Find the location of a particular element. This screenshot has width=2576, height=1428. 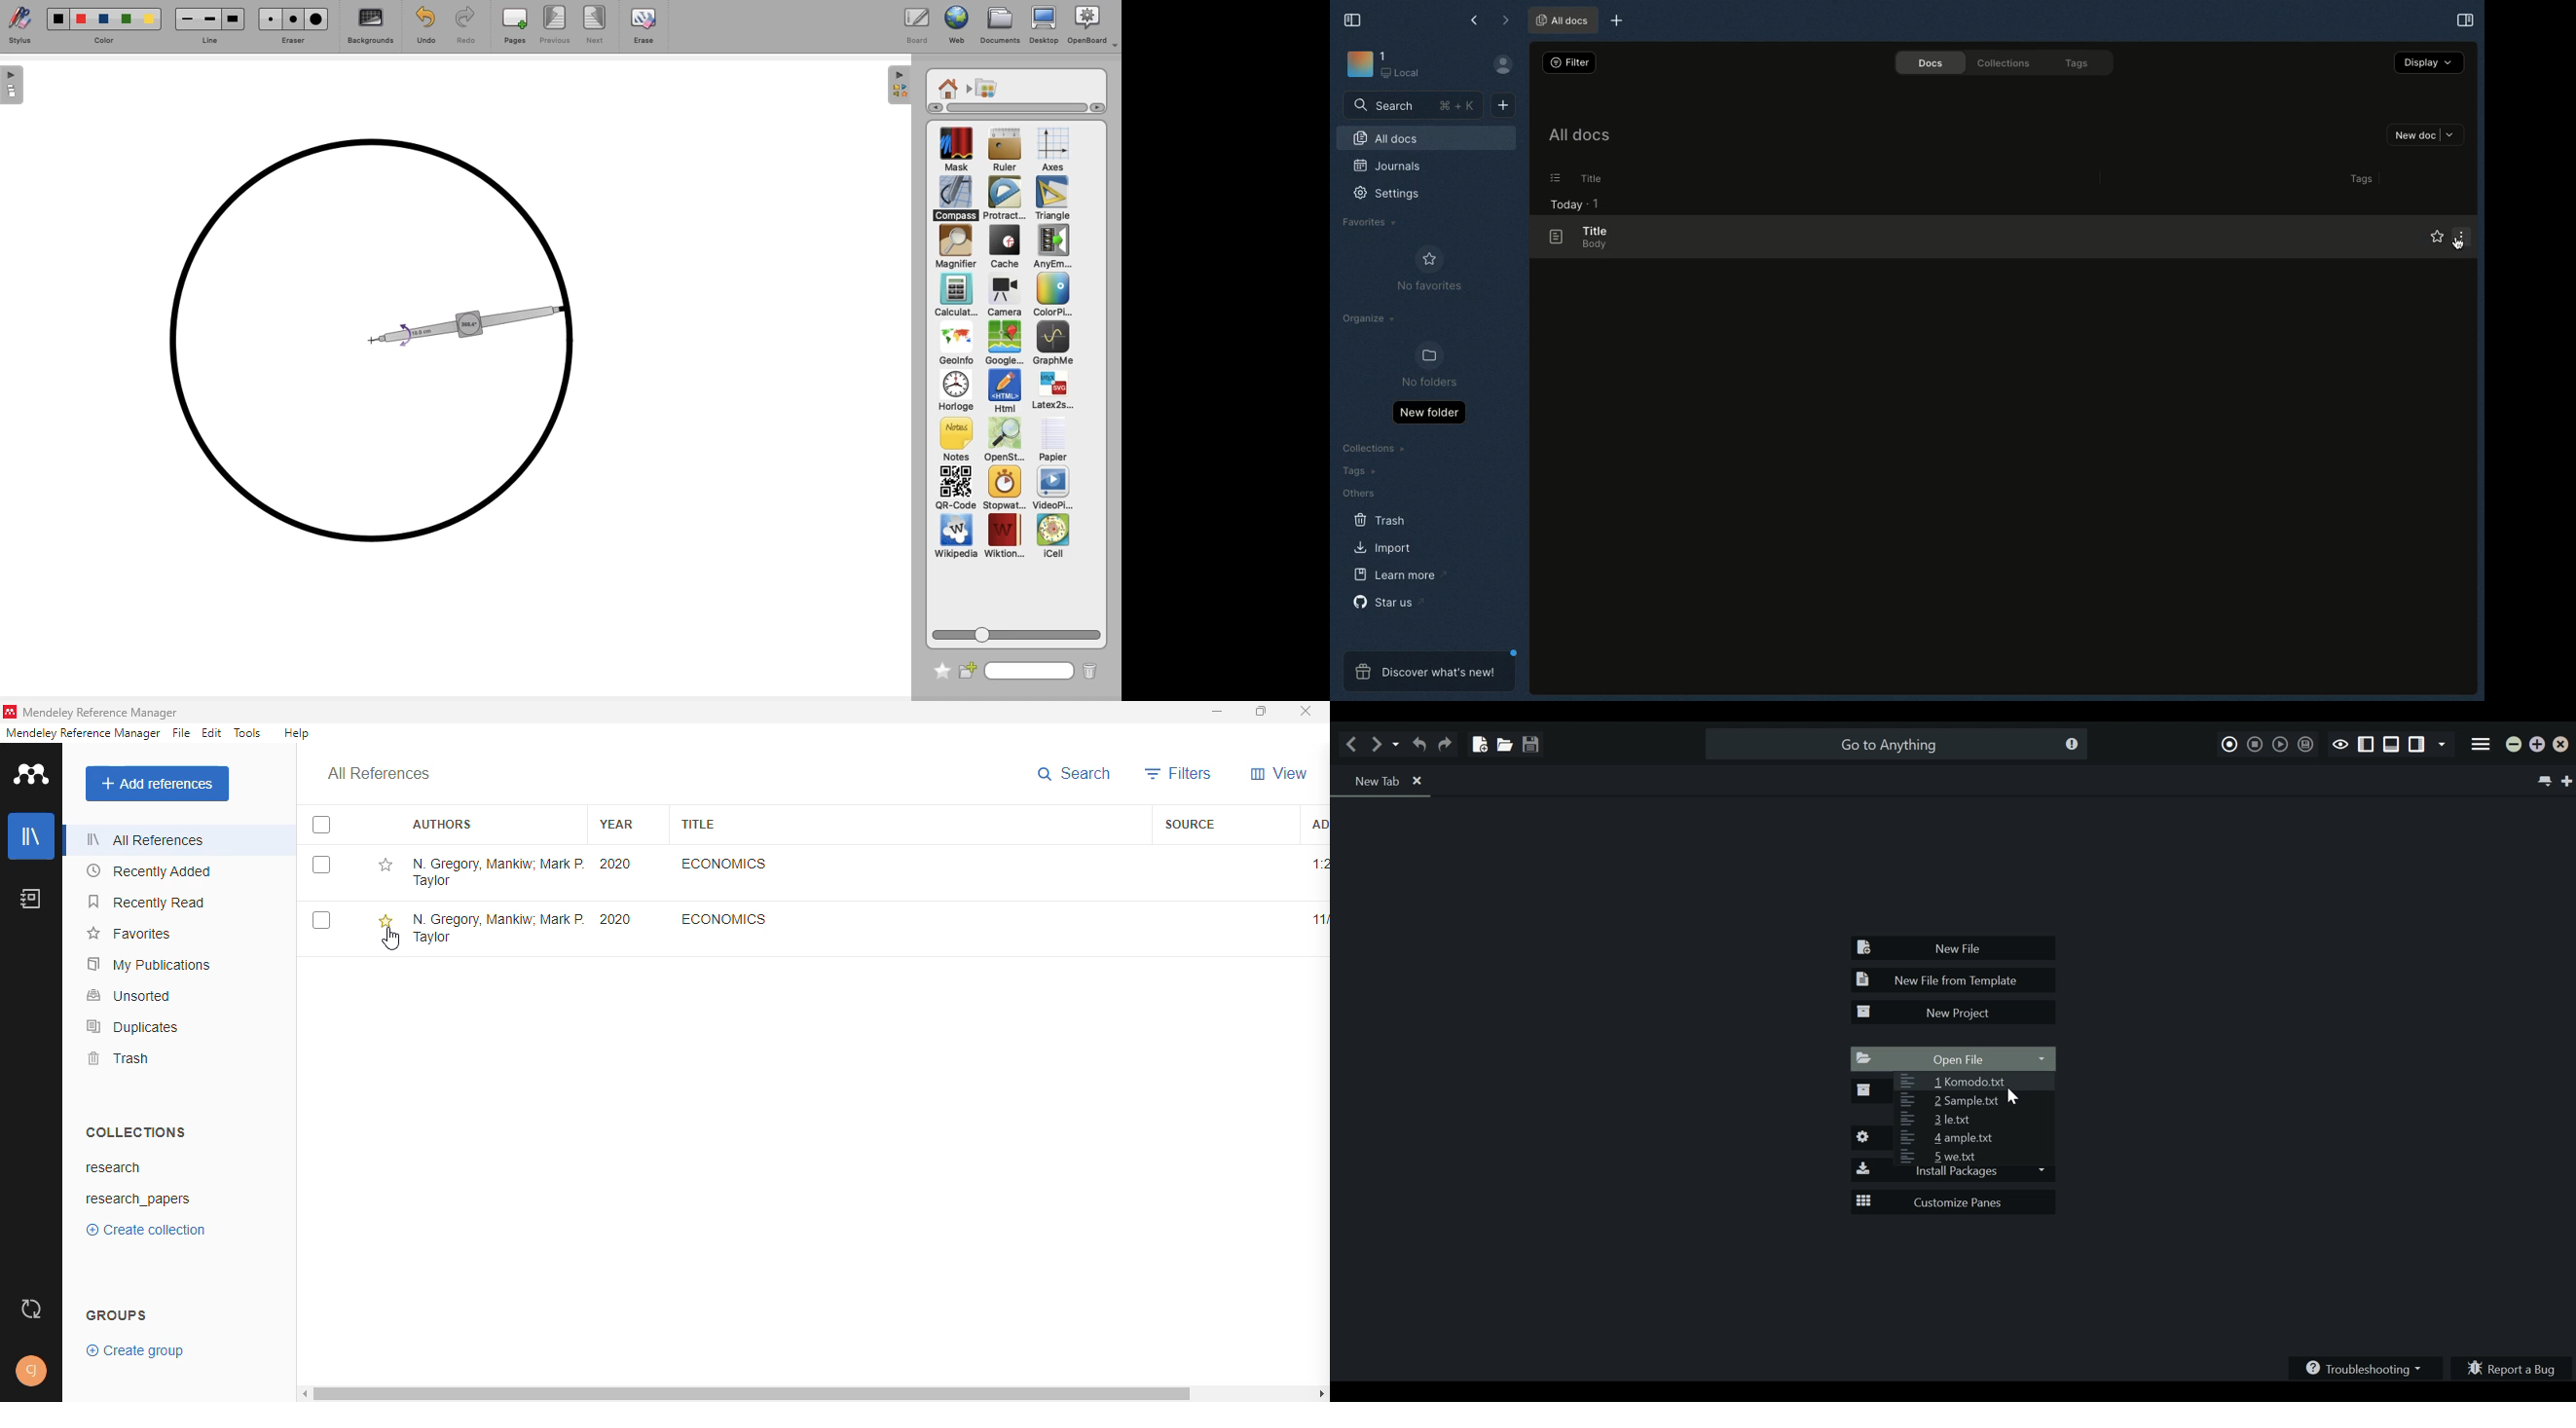

mendeley reference manager is located at coordinates (83, 733).